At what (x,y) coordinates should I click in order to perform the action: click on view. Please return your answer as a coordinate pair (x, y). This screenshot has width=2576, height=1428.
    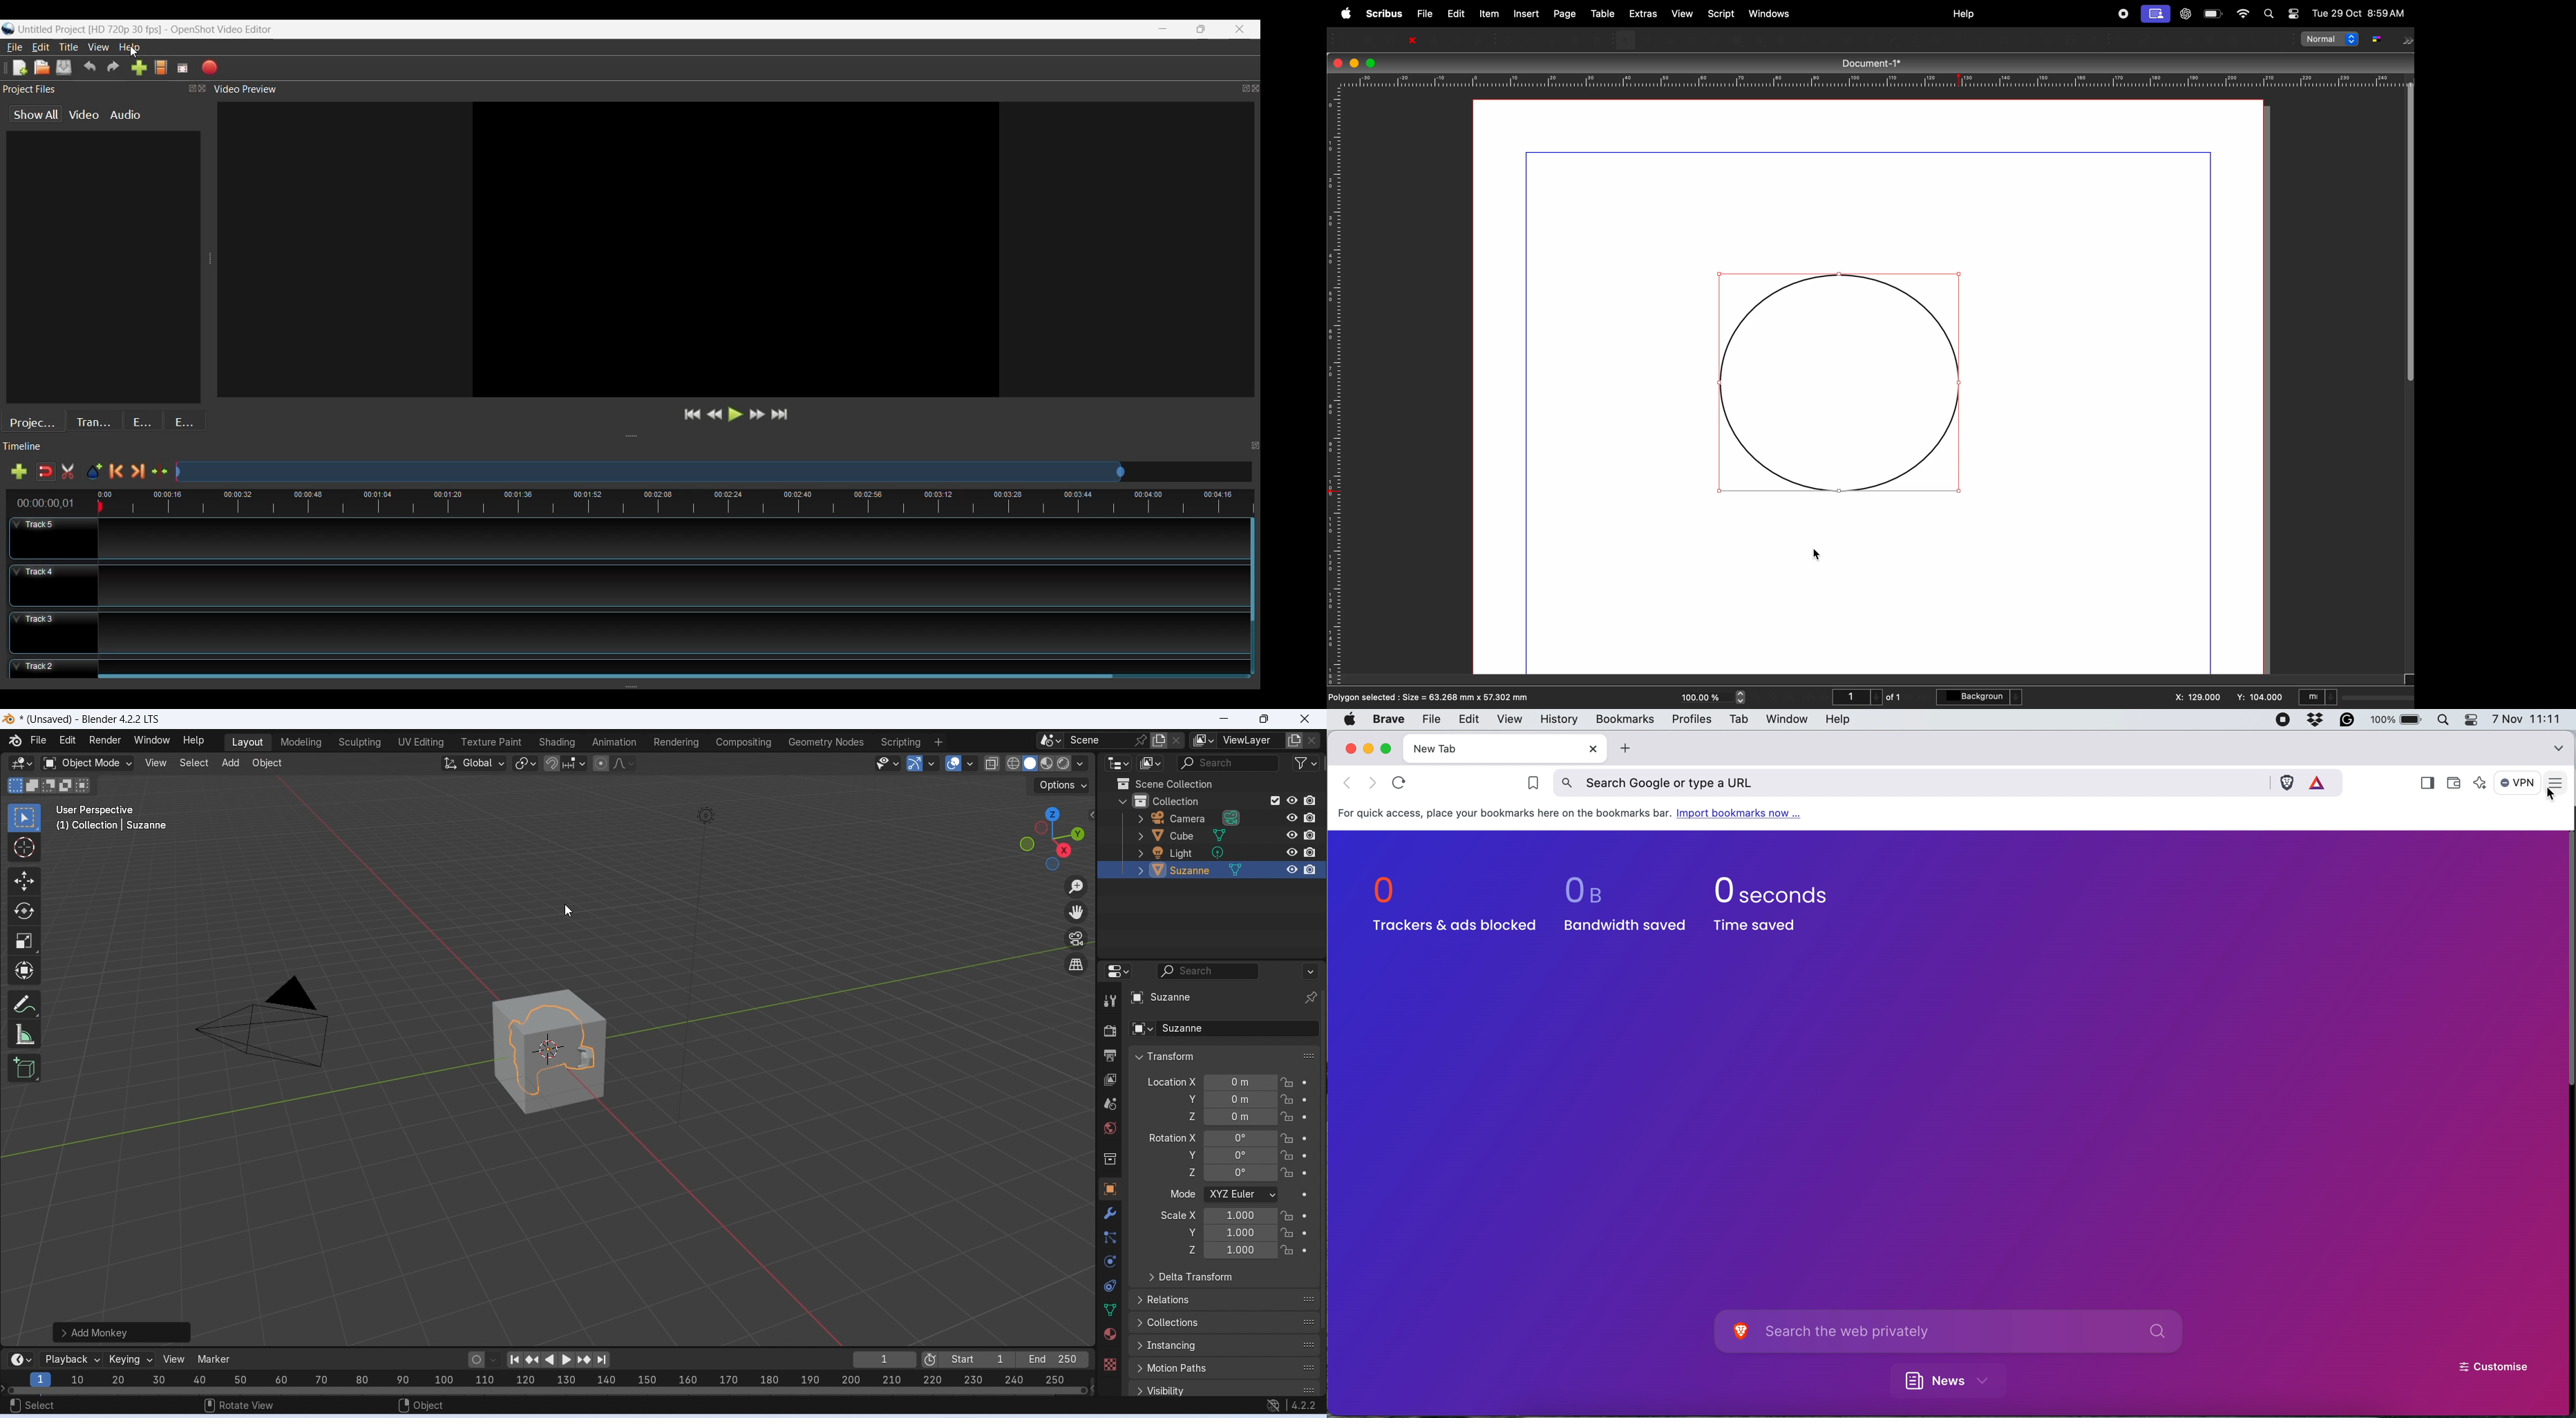
    Looking at the image, I should click on (176, 1359).